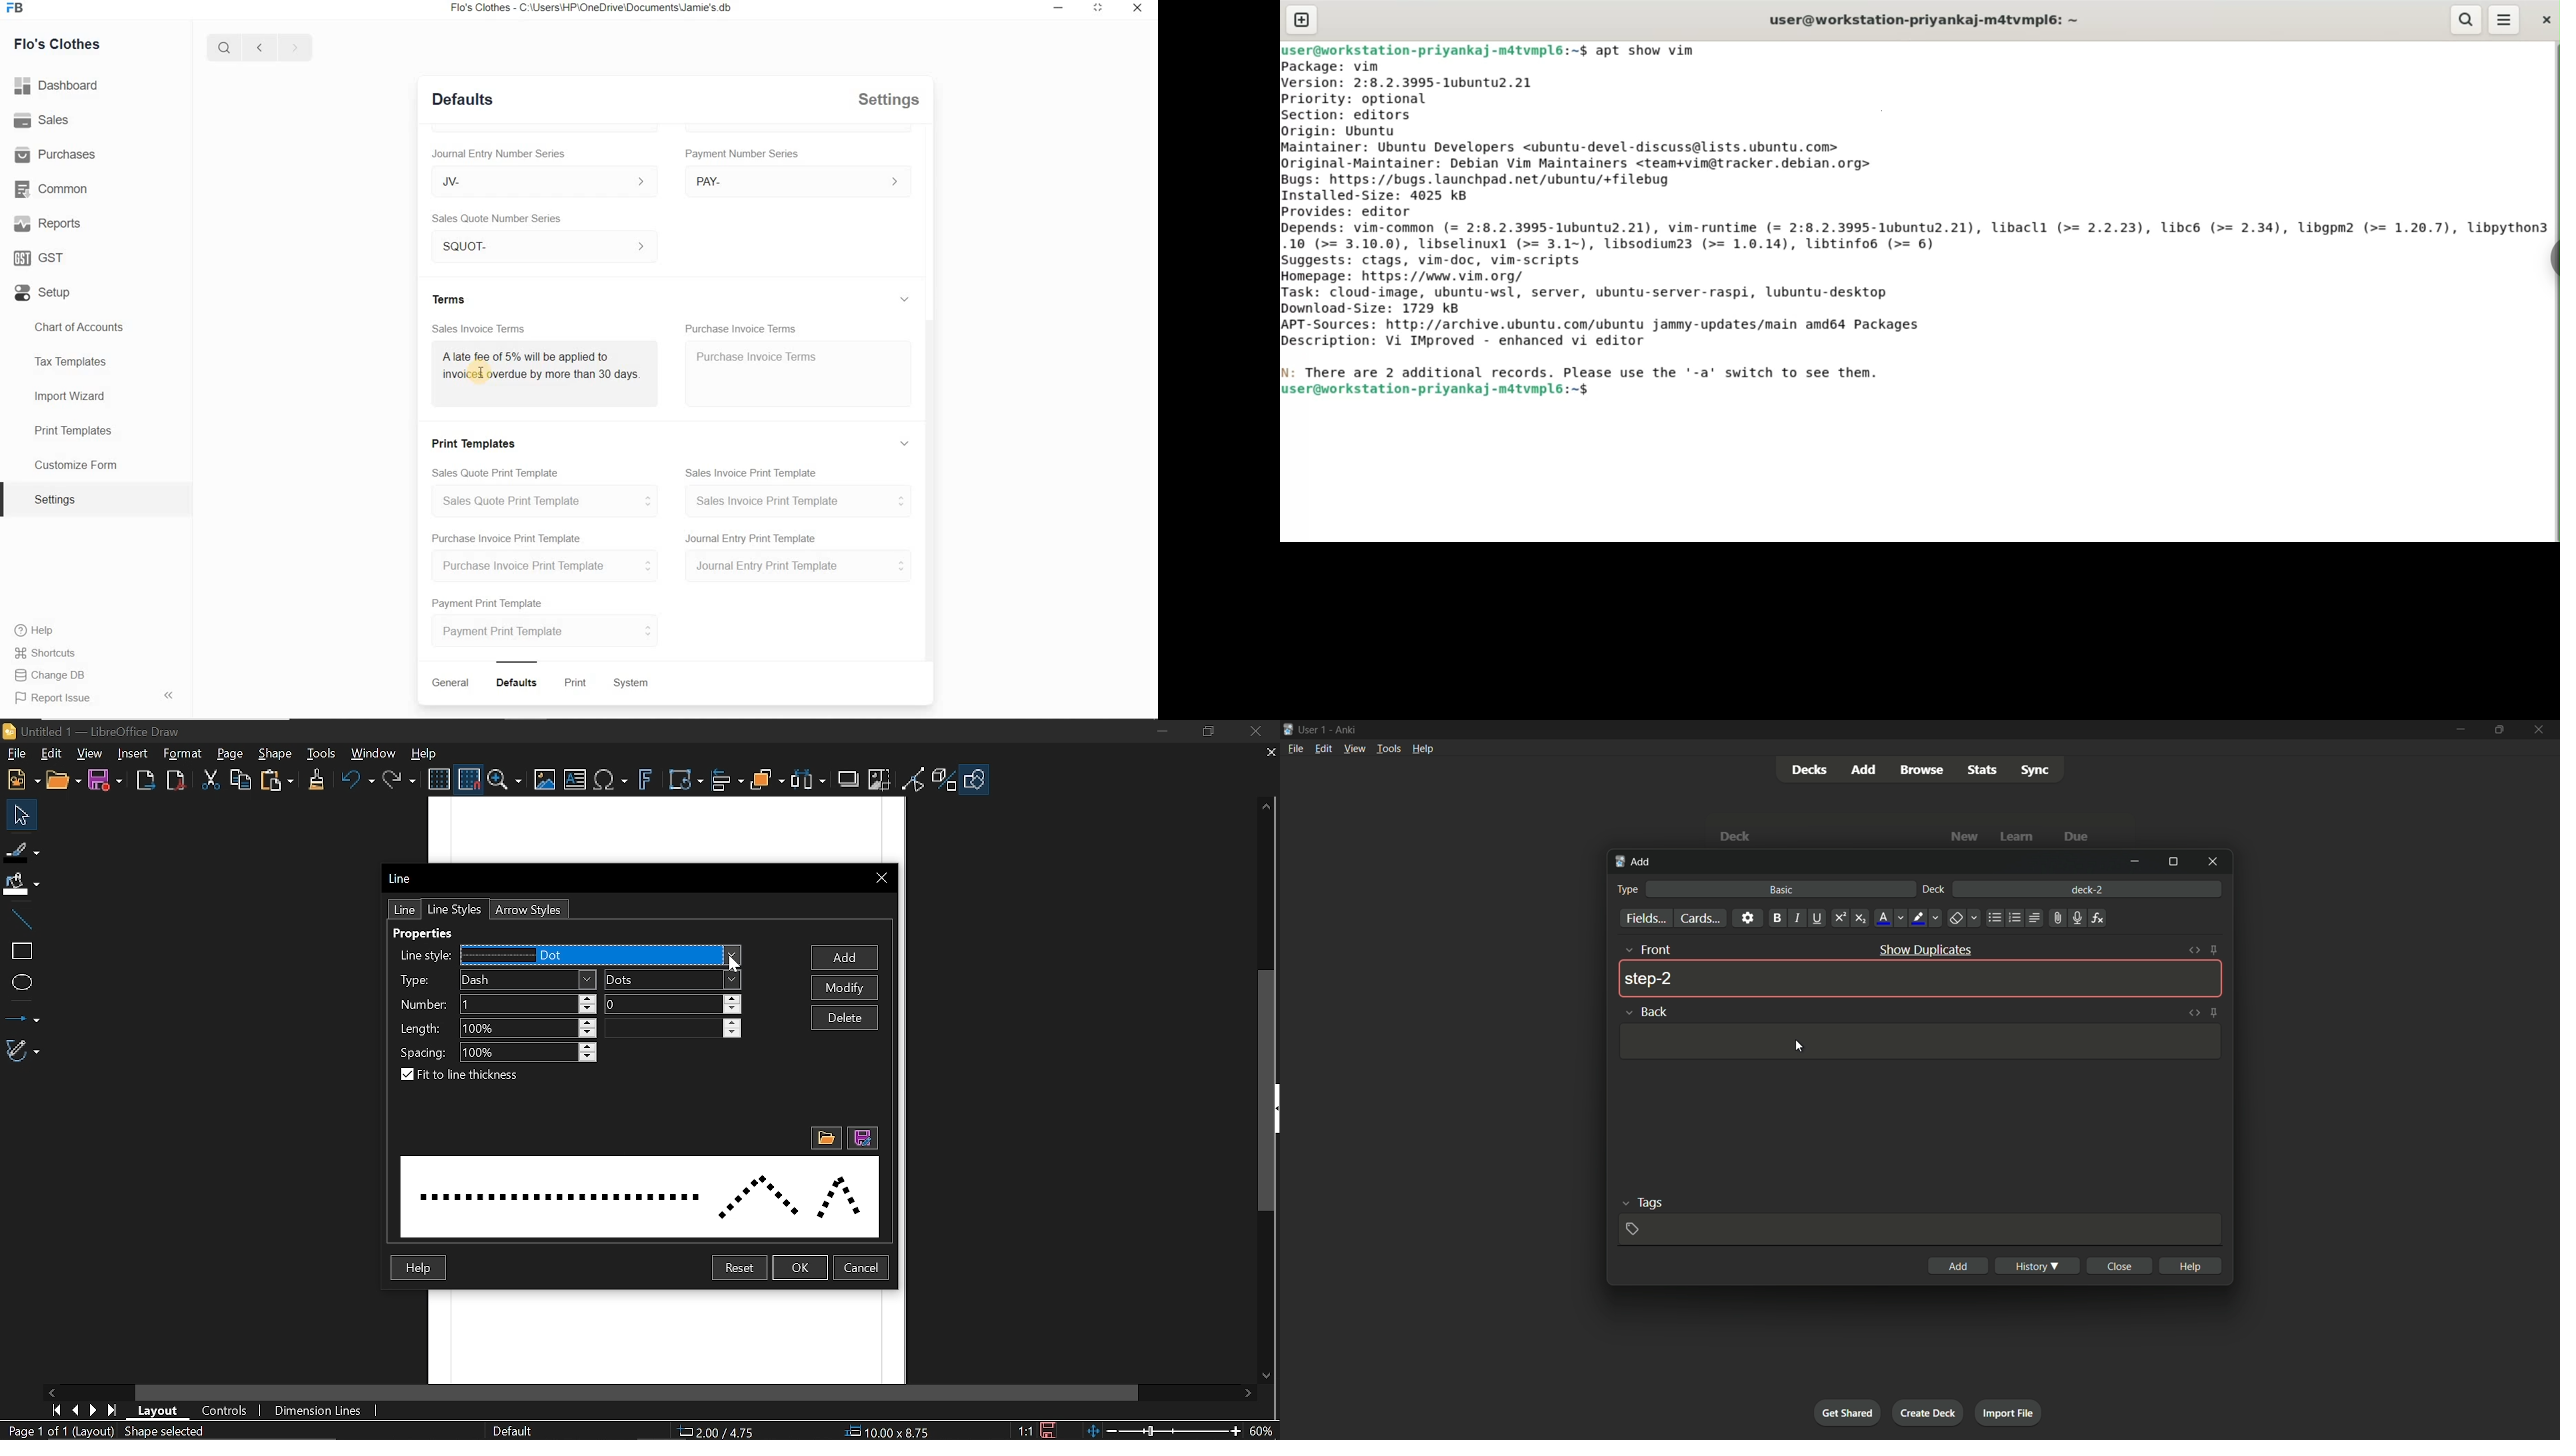 This screenshot has width=2576, height=1456. What do you see at coordinates (2037, 1265) in the screenshot?
I see `history` at bounding box center [2037, 1265].